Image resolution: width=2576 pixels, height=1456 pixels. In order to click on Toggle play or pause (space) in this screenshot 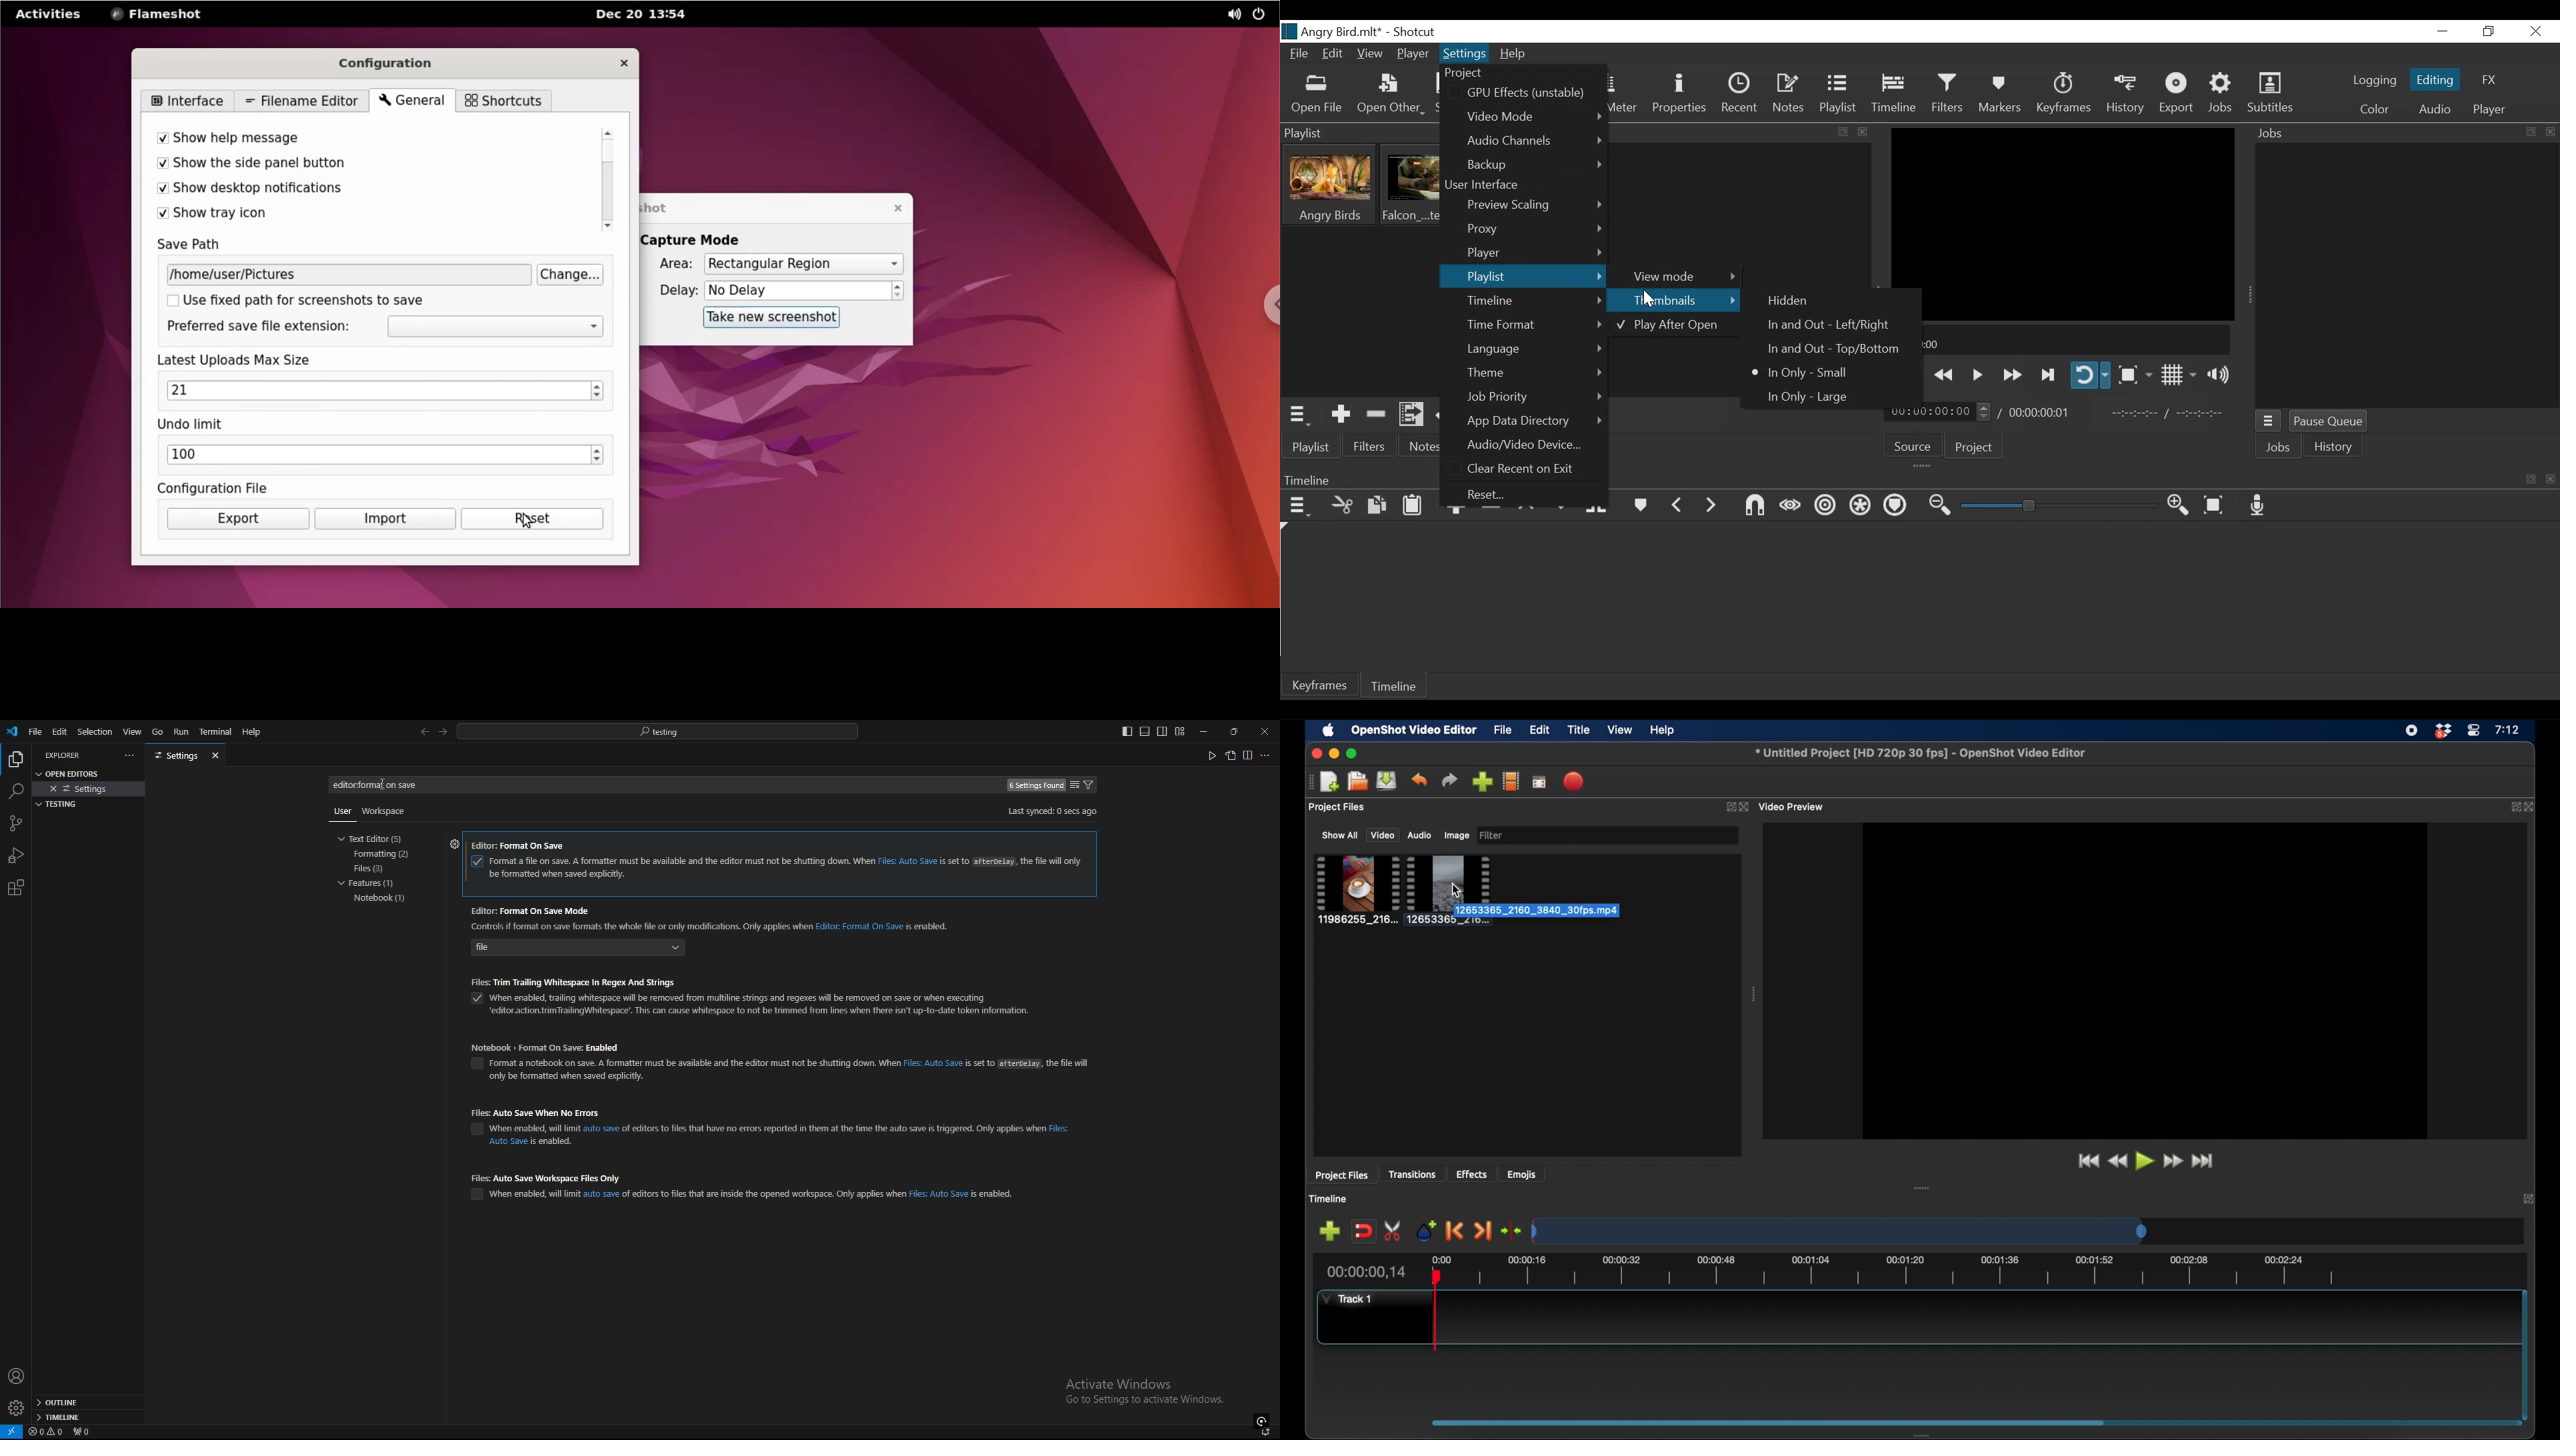, I will do `click(1977, 374)`.